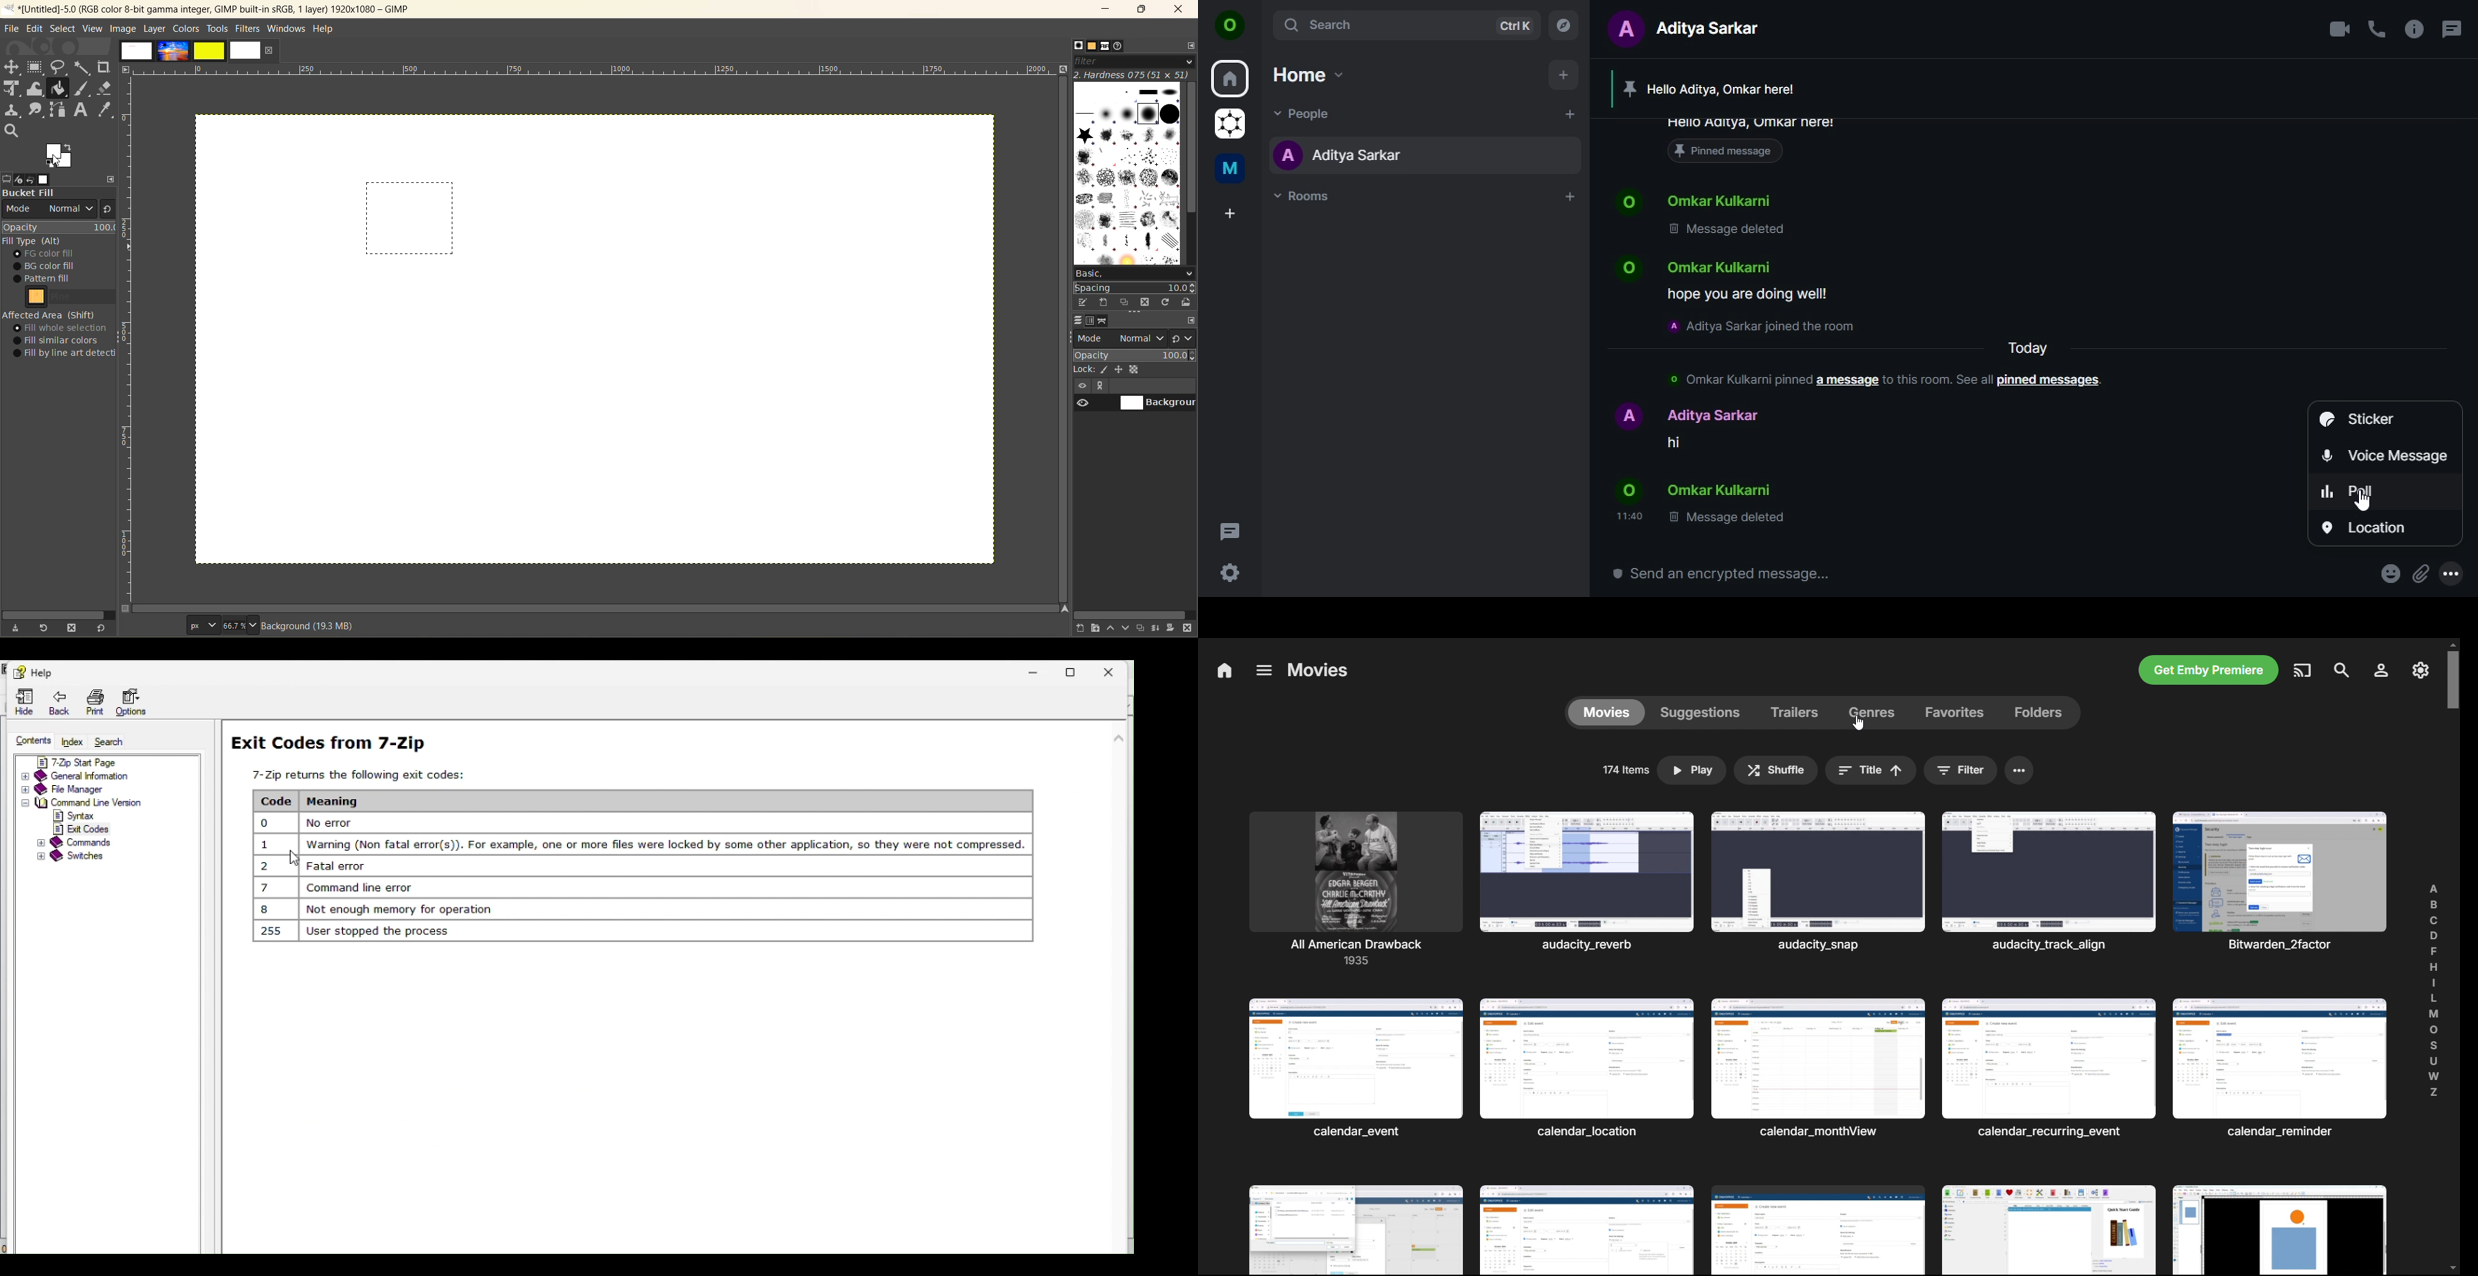 The height and width of the screenshot is (1288, 2492). Describe the element at coordinates (1182, 9) in the screenshot. I see `close` at that location.